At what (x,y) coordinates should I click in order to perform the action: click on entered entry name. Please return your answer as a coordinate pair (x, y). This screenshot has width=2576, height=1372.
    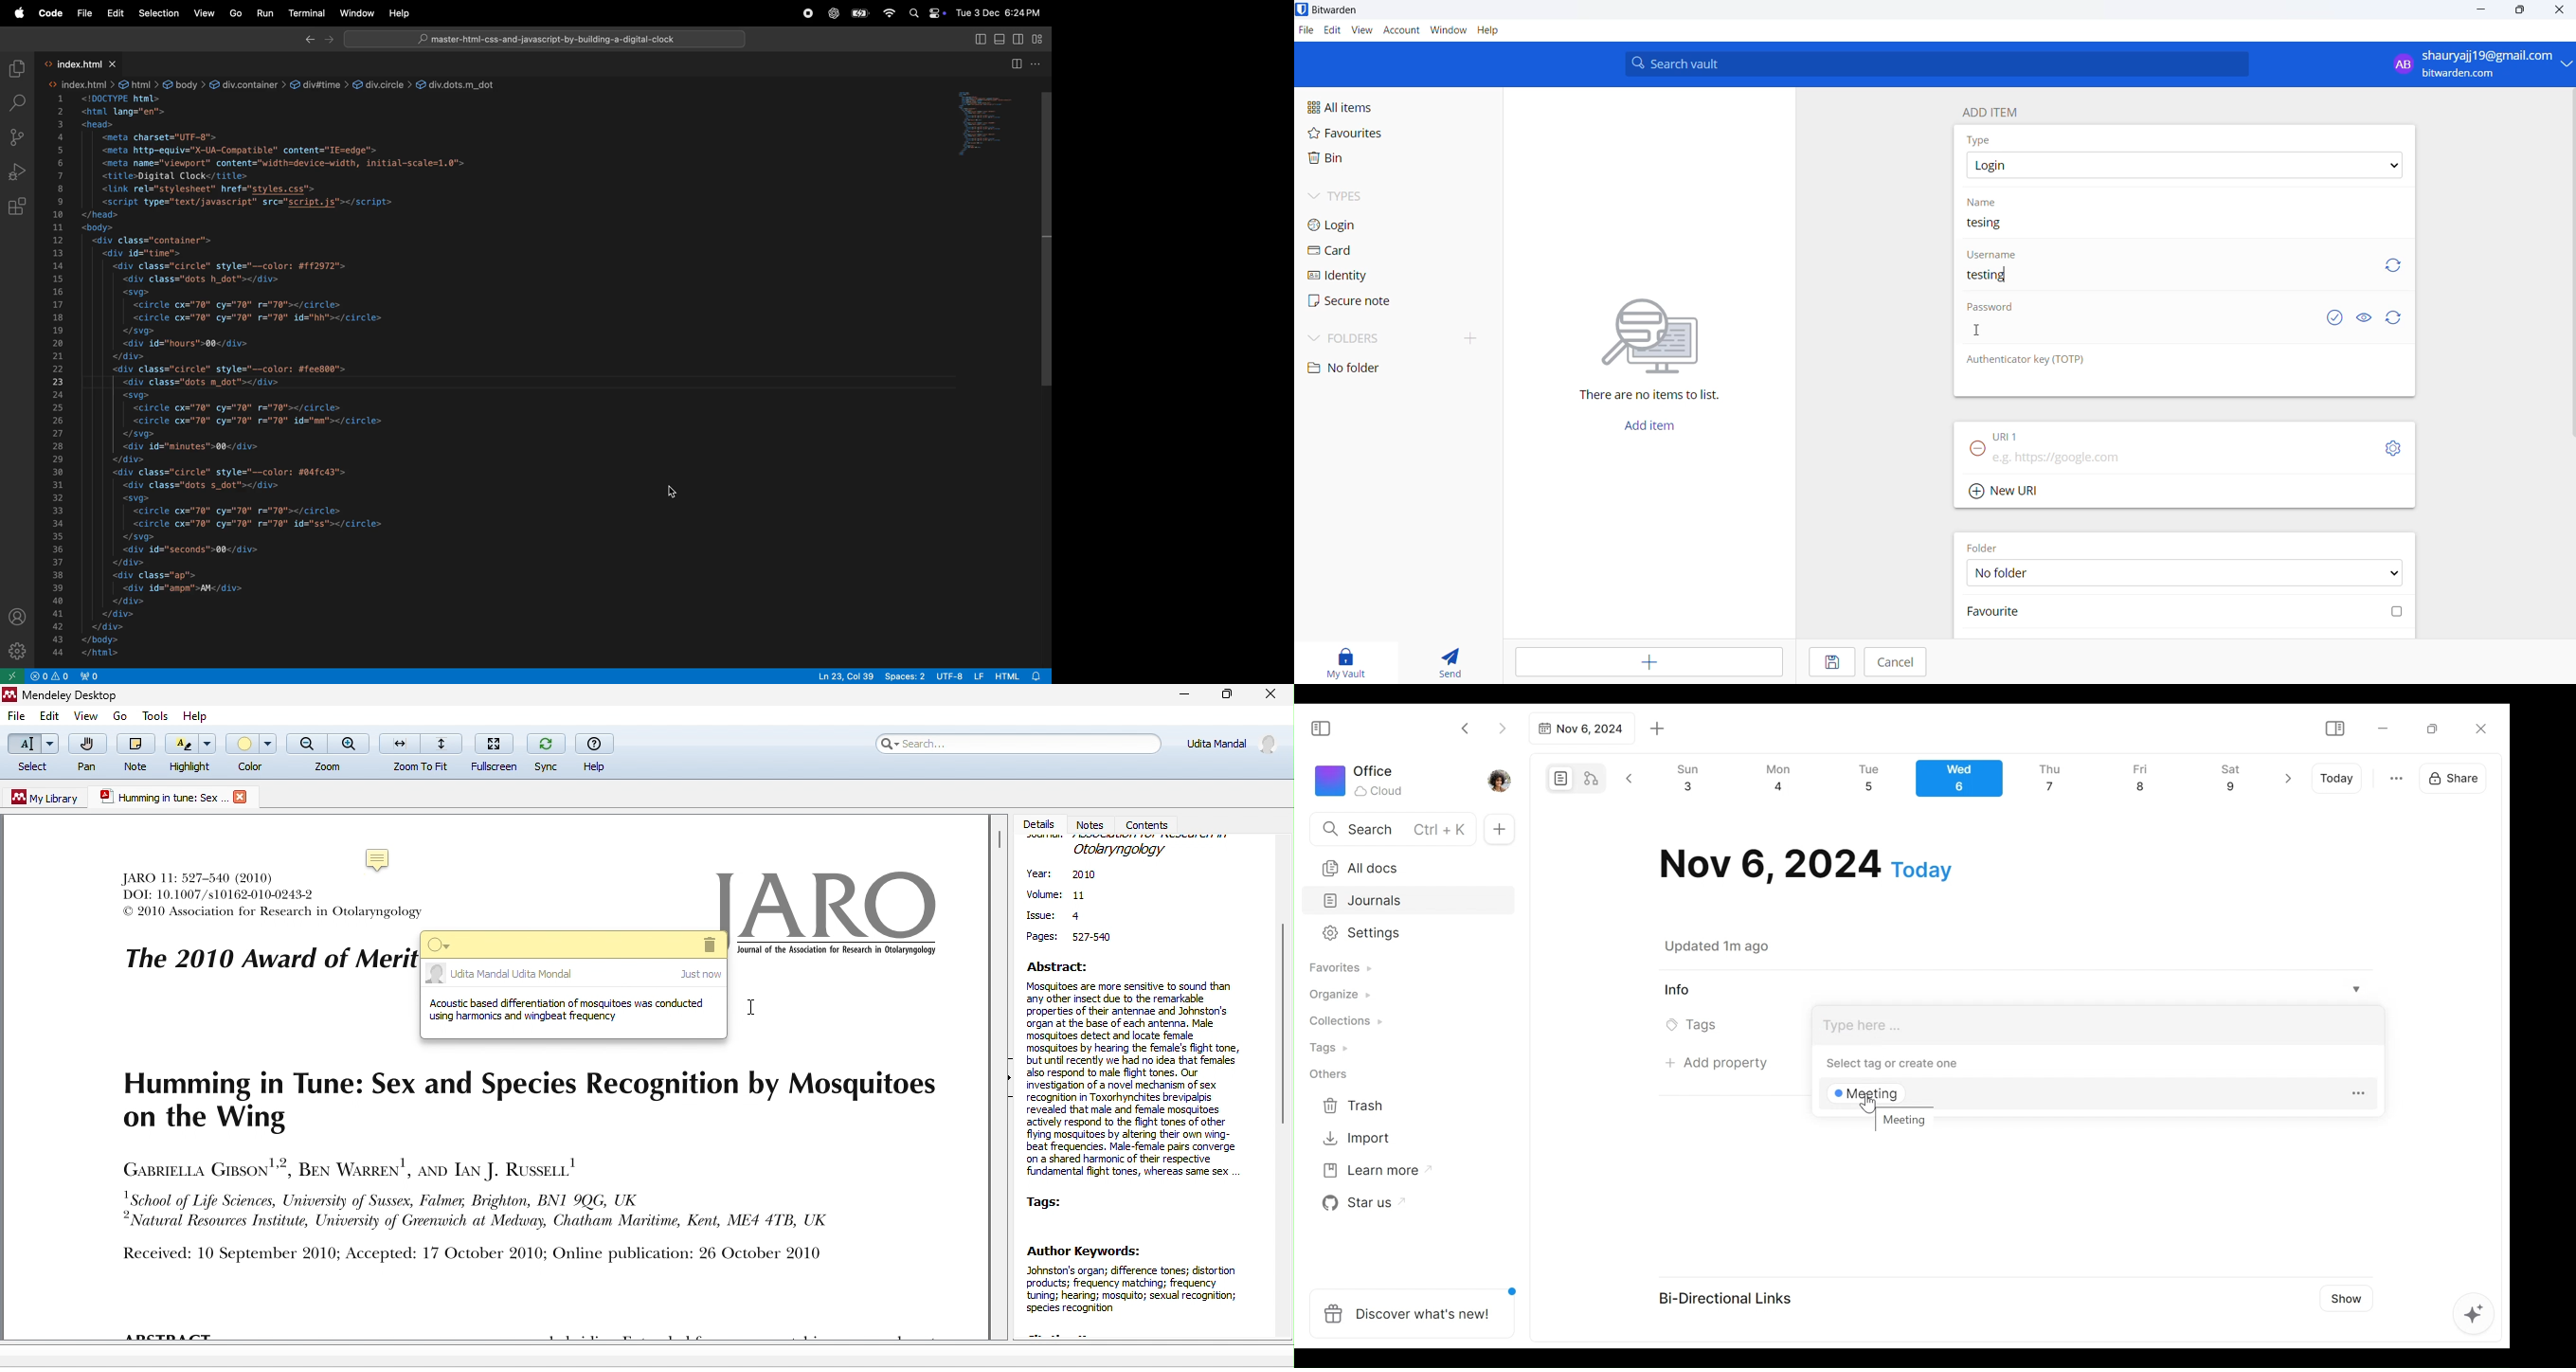
    Looking at the image, I should click on (1993, 223).